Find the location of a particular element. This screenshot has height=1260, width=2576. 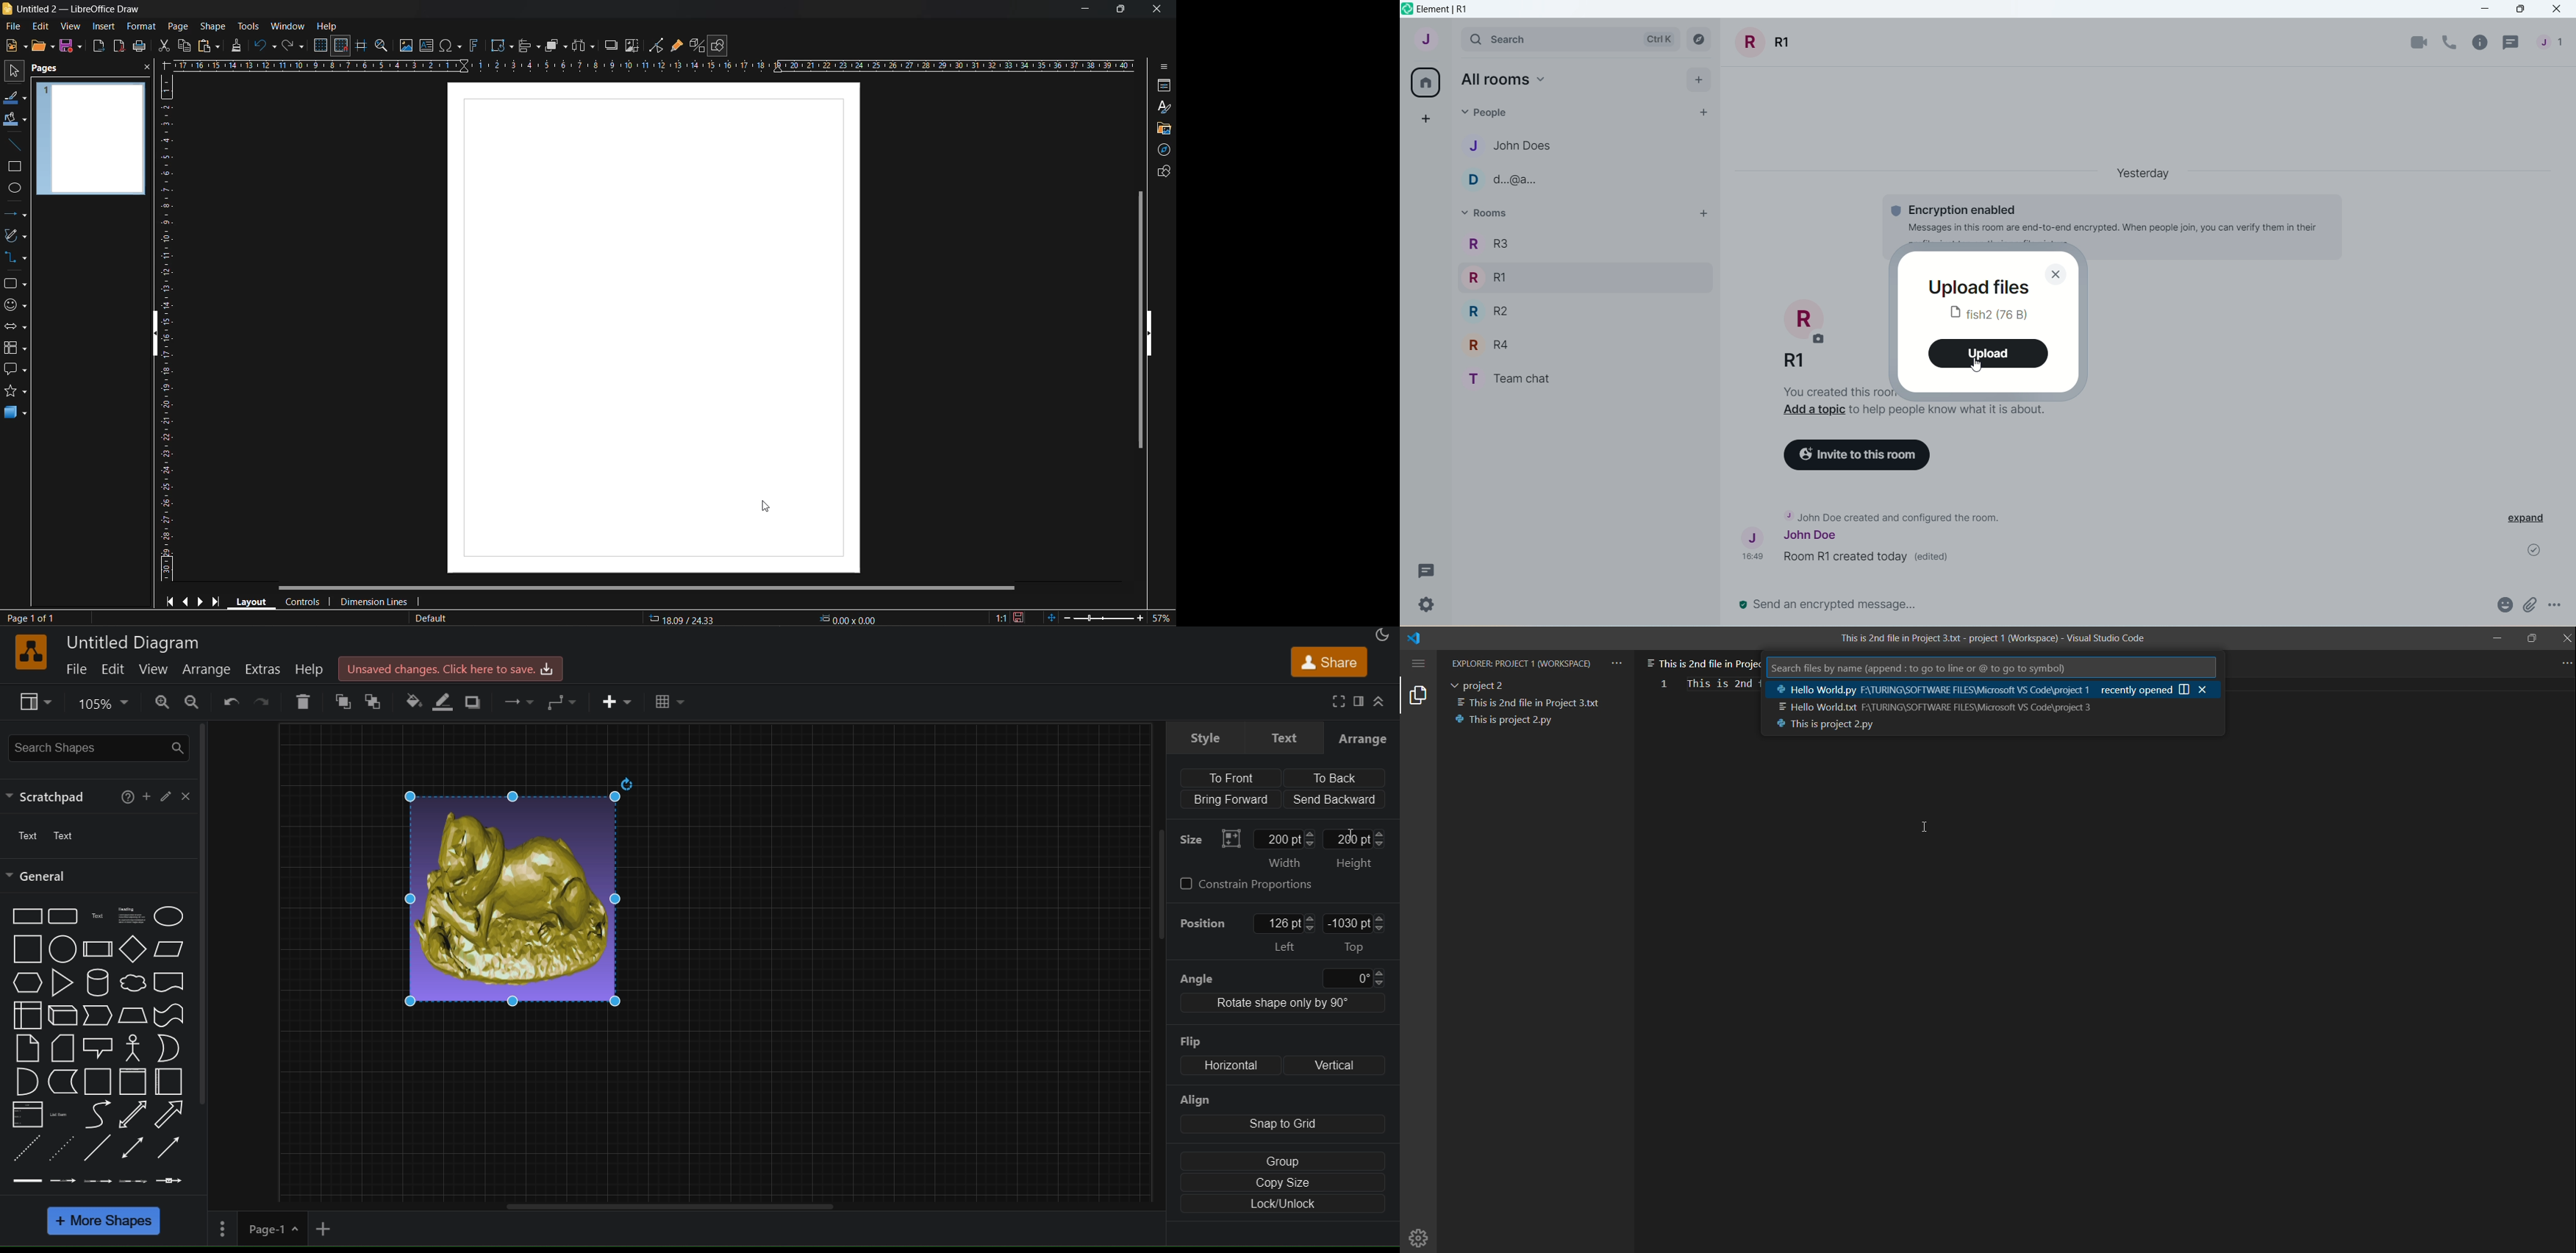

logo is located at coordinates (1407, 9).